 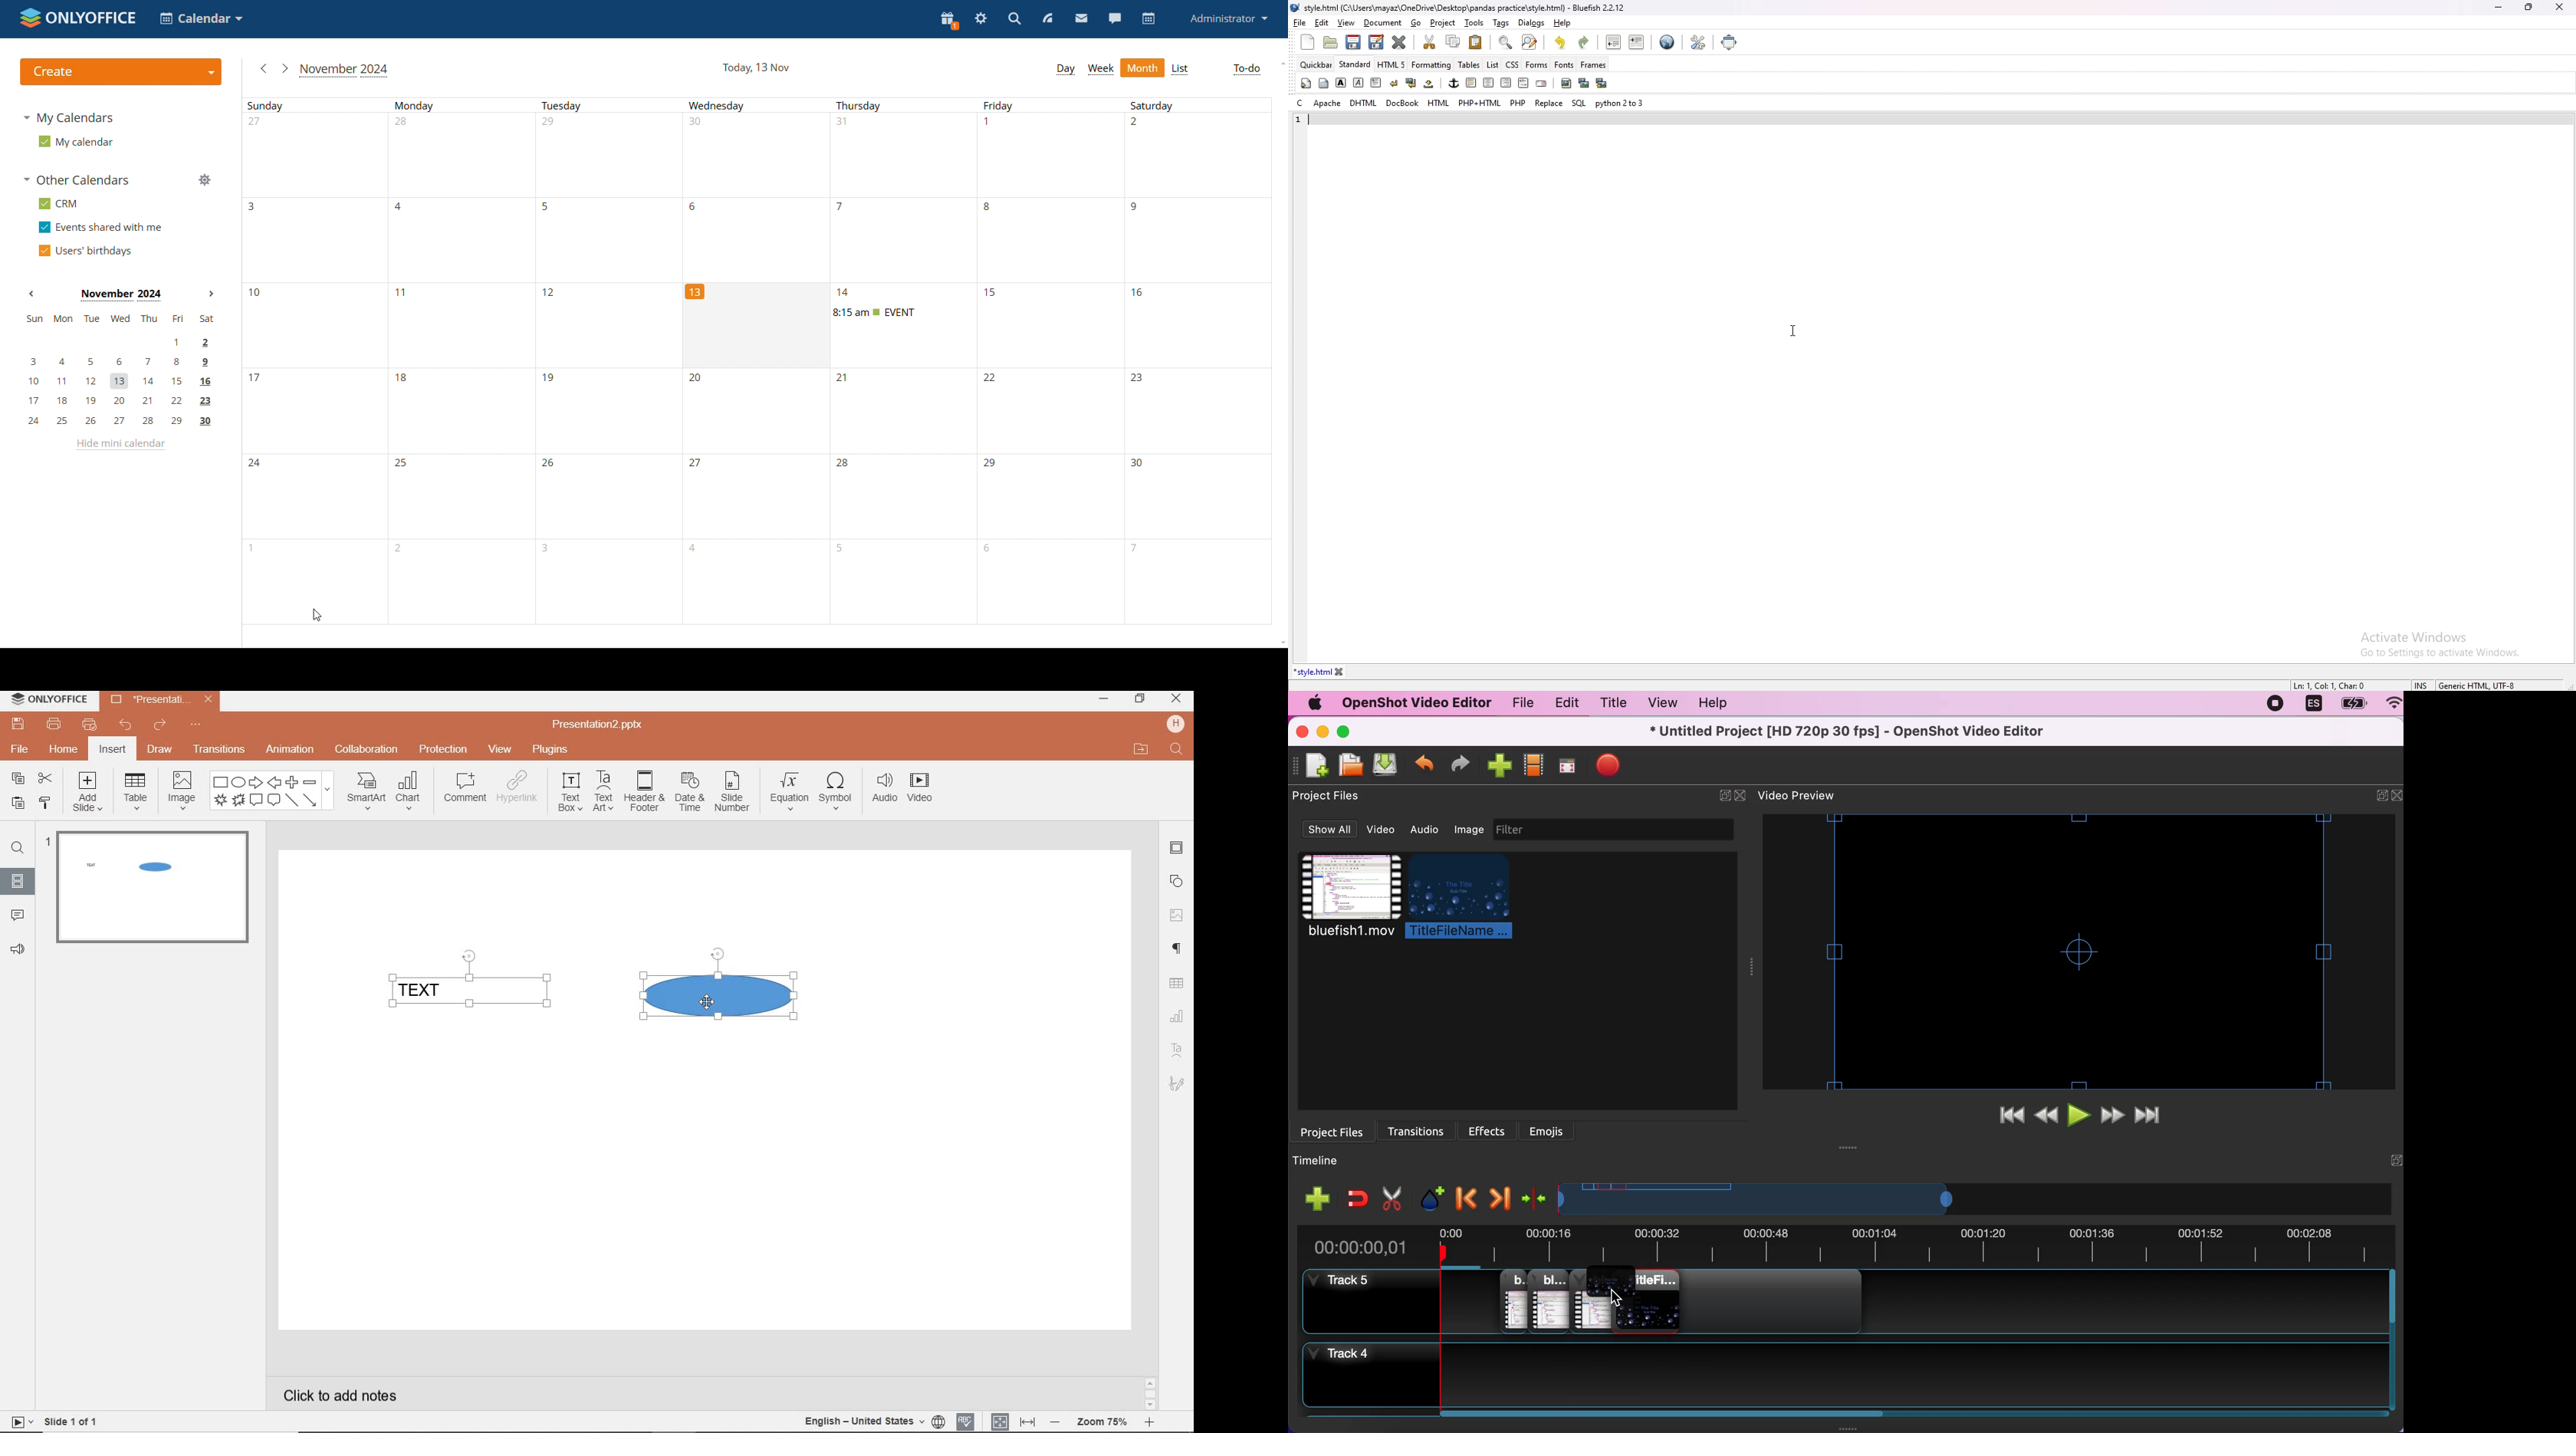 What do you see at coordinates (286, 68) in the screenshot?
I see `next month` at bounding box center [286, 68].